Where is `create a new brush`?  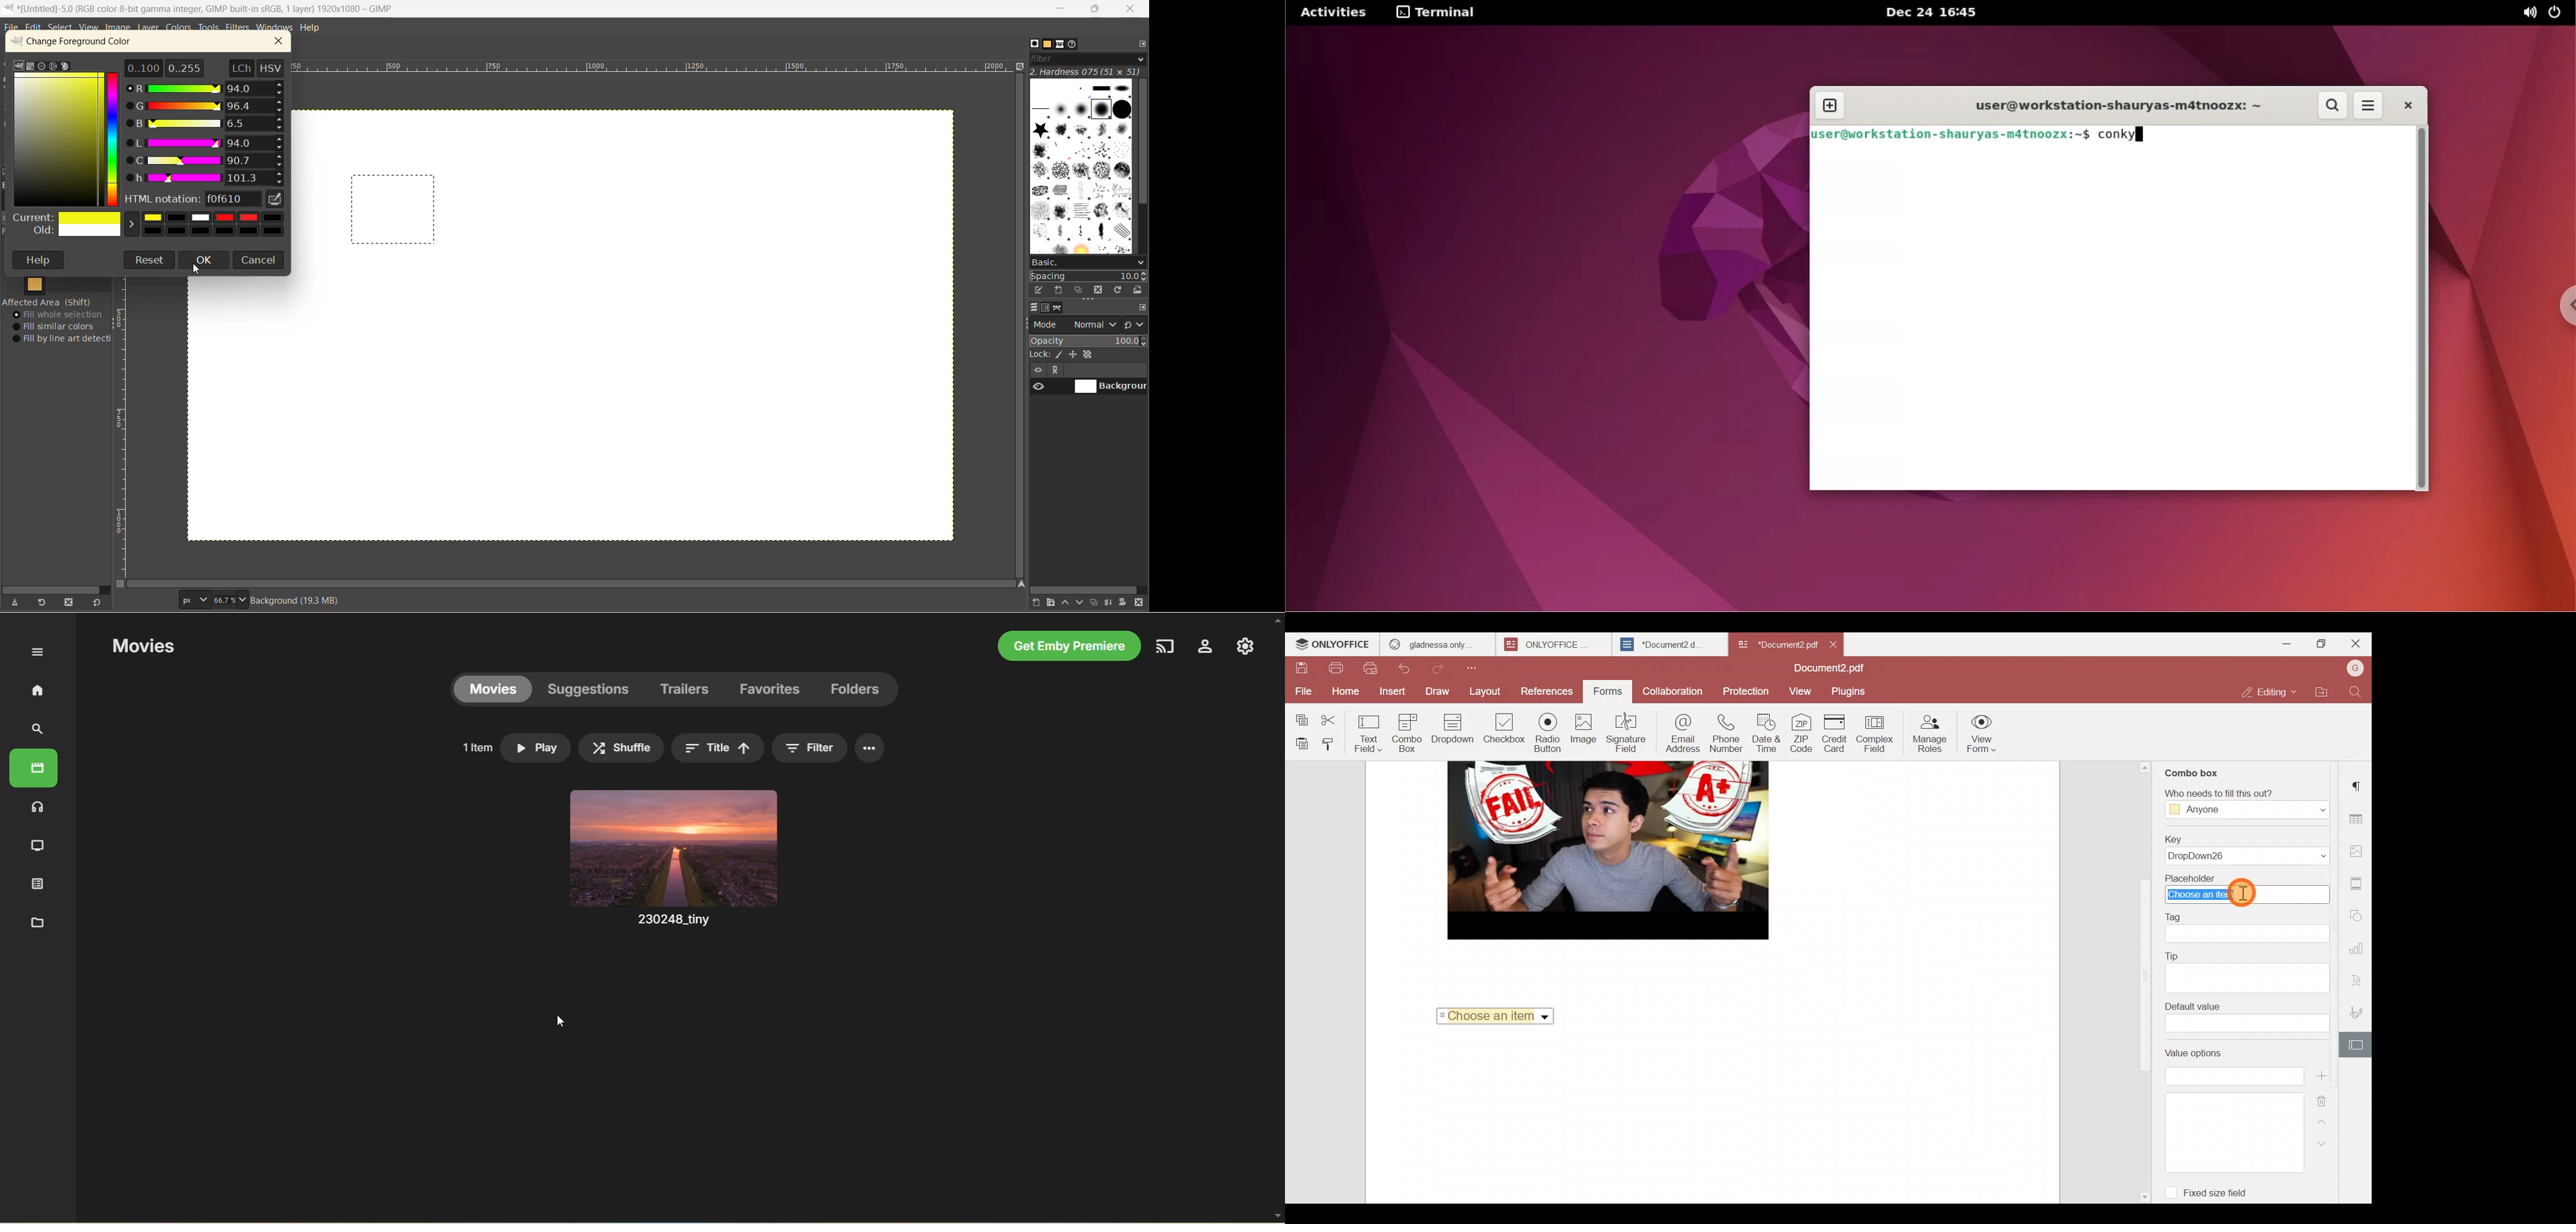 create a new brush is located at coordinates (1060, 289).